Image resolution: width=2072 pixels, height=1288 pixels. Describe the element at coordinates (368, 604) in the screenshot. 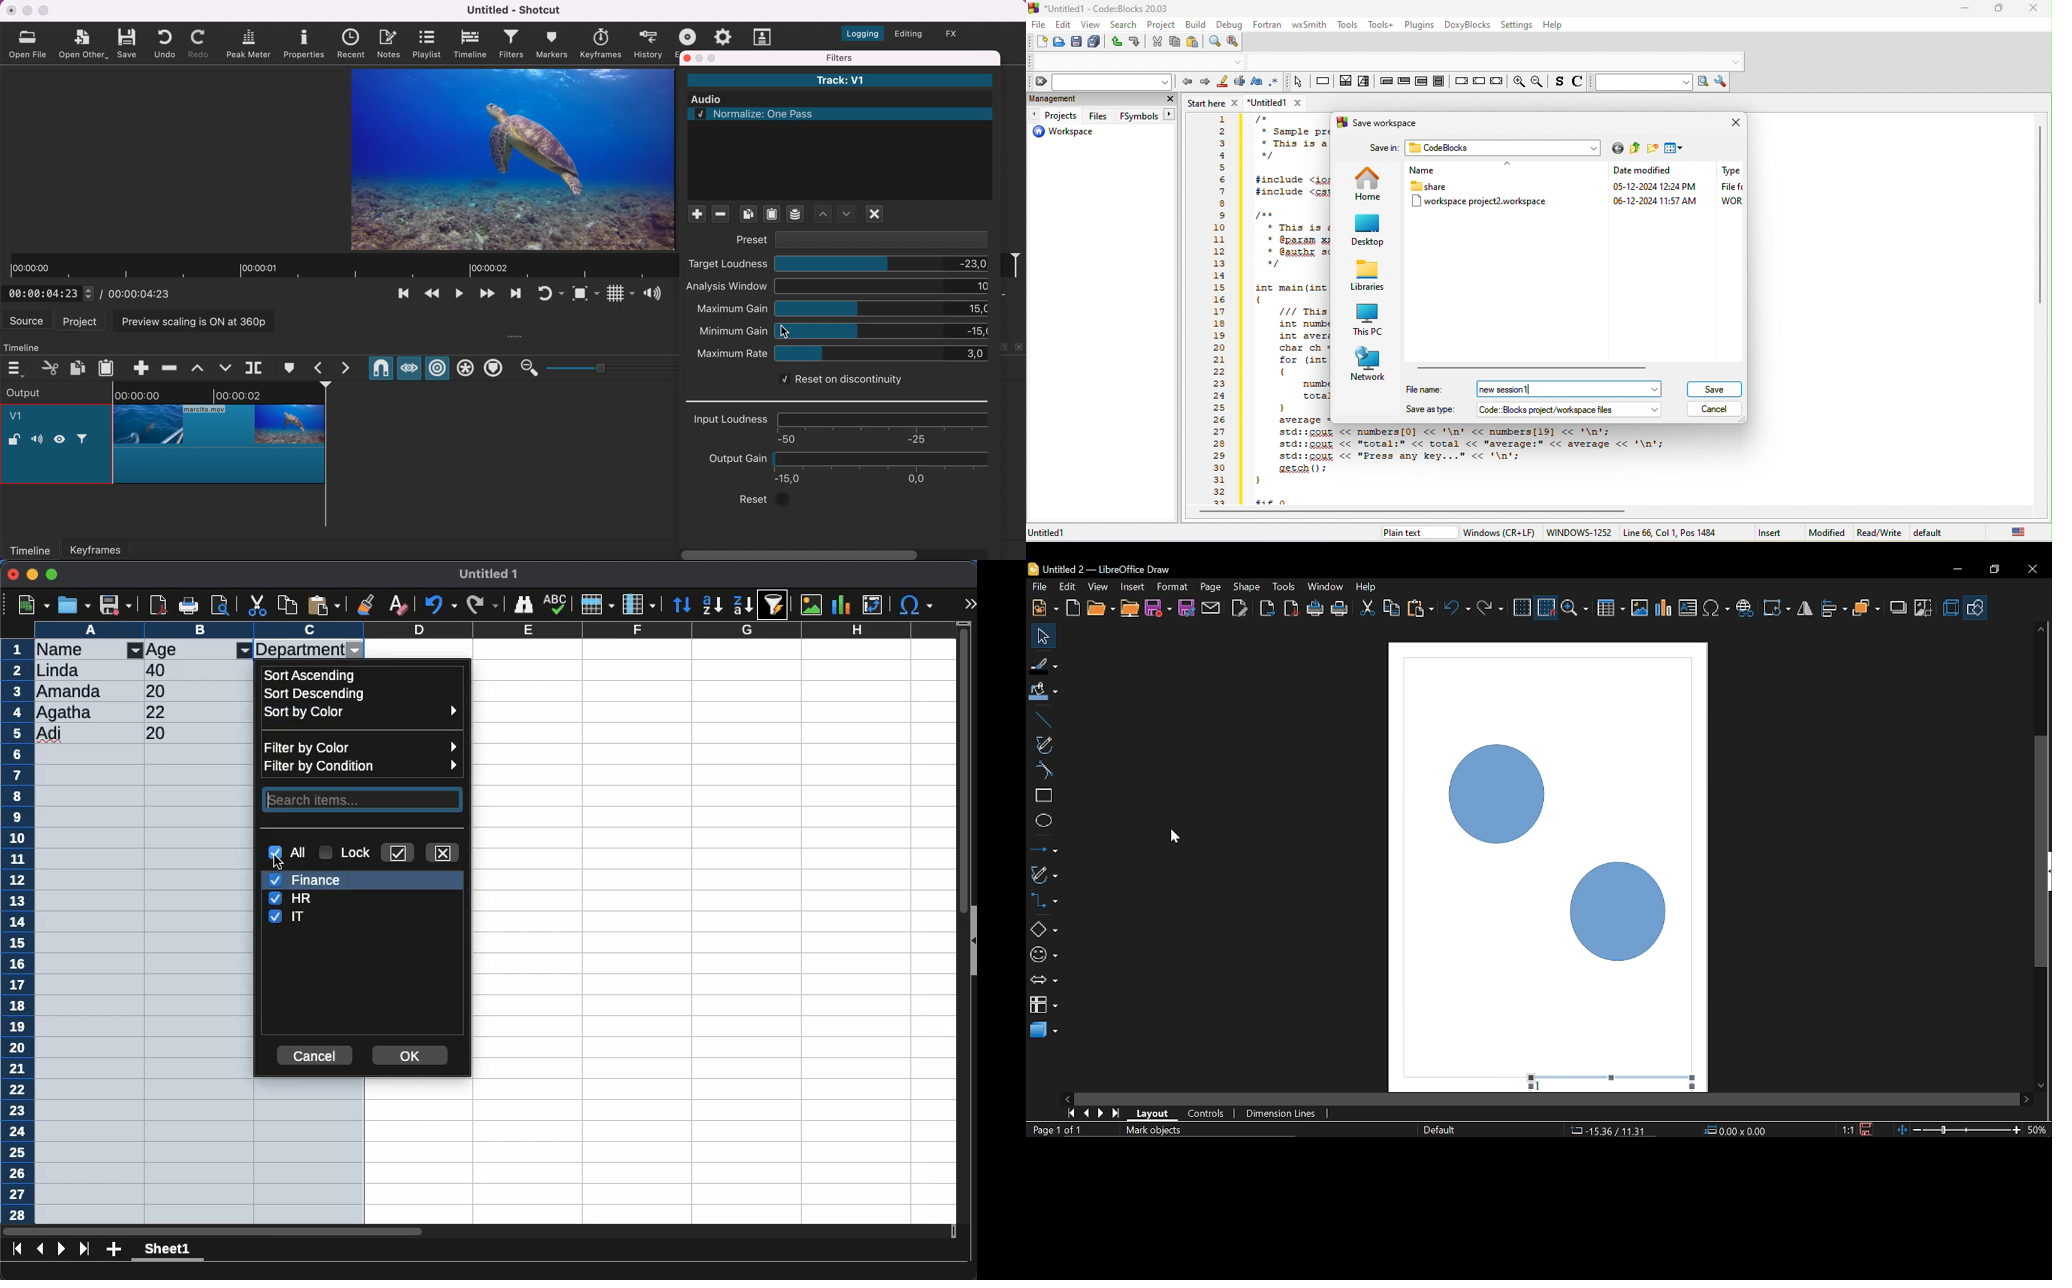

I see `clone formatting` at that location.